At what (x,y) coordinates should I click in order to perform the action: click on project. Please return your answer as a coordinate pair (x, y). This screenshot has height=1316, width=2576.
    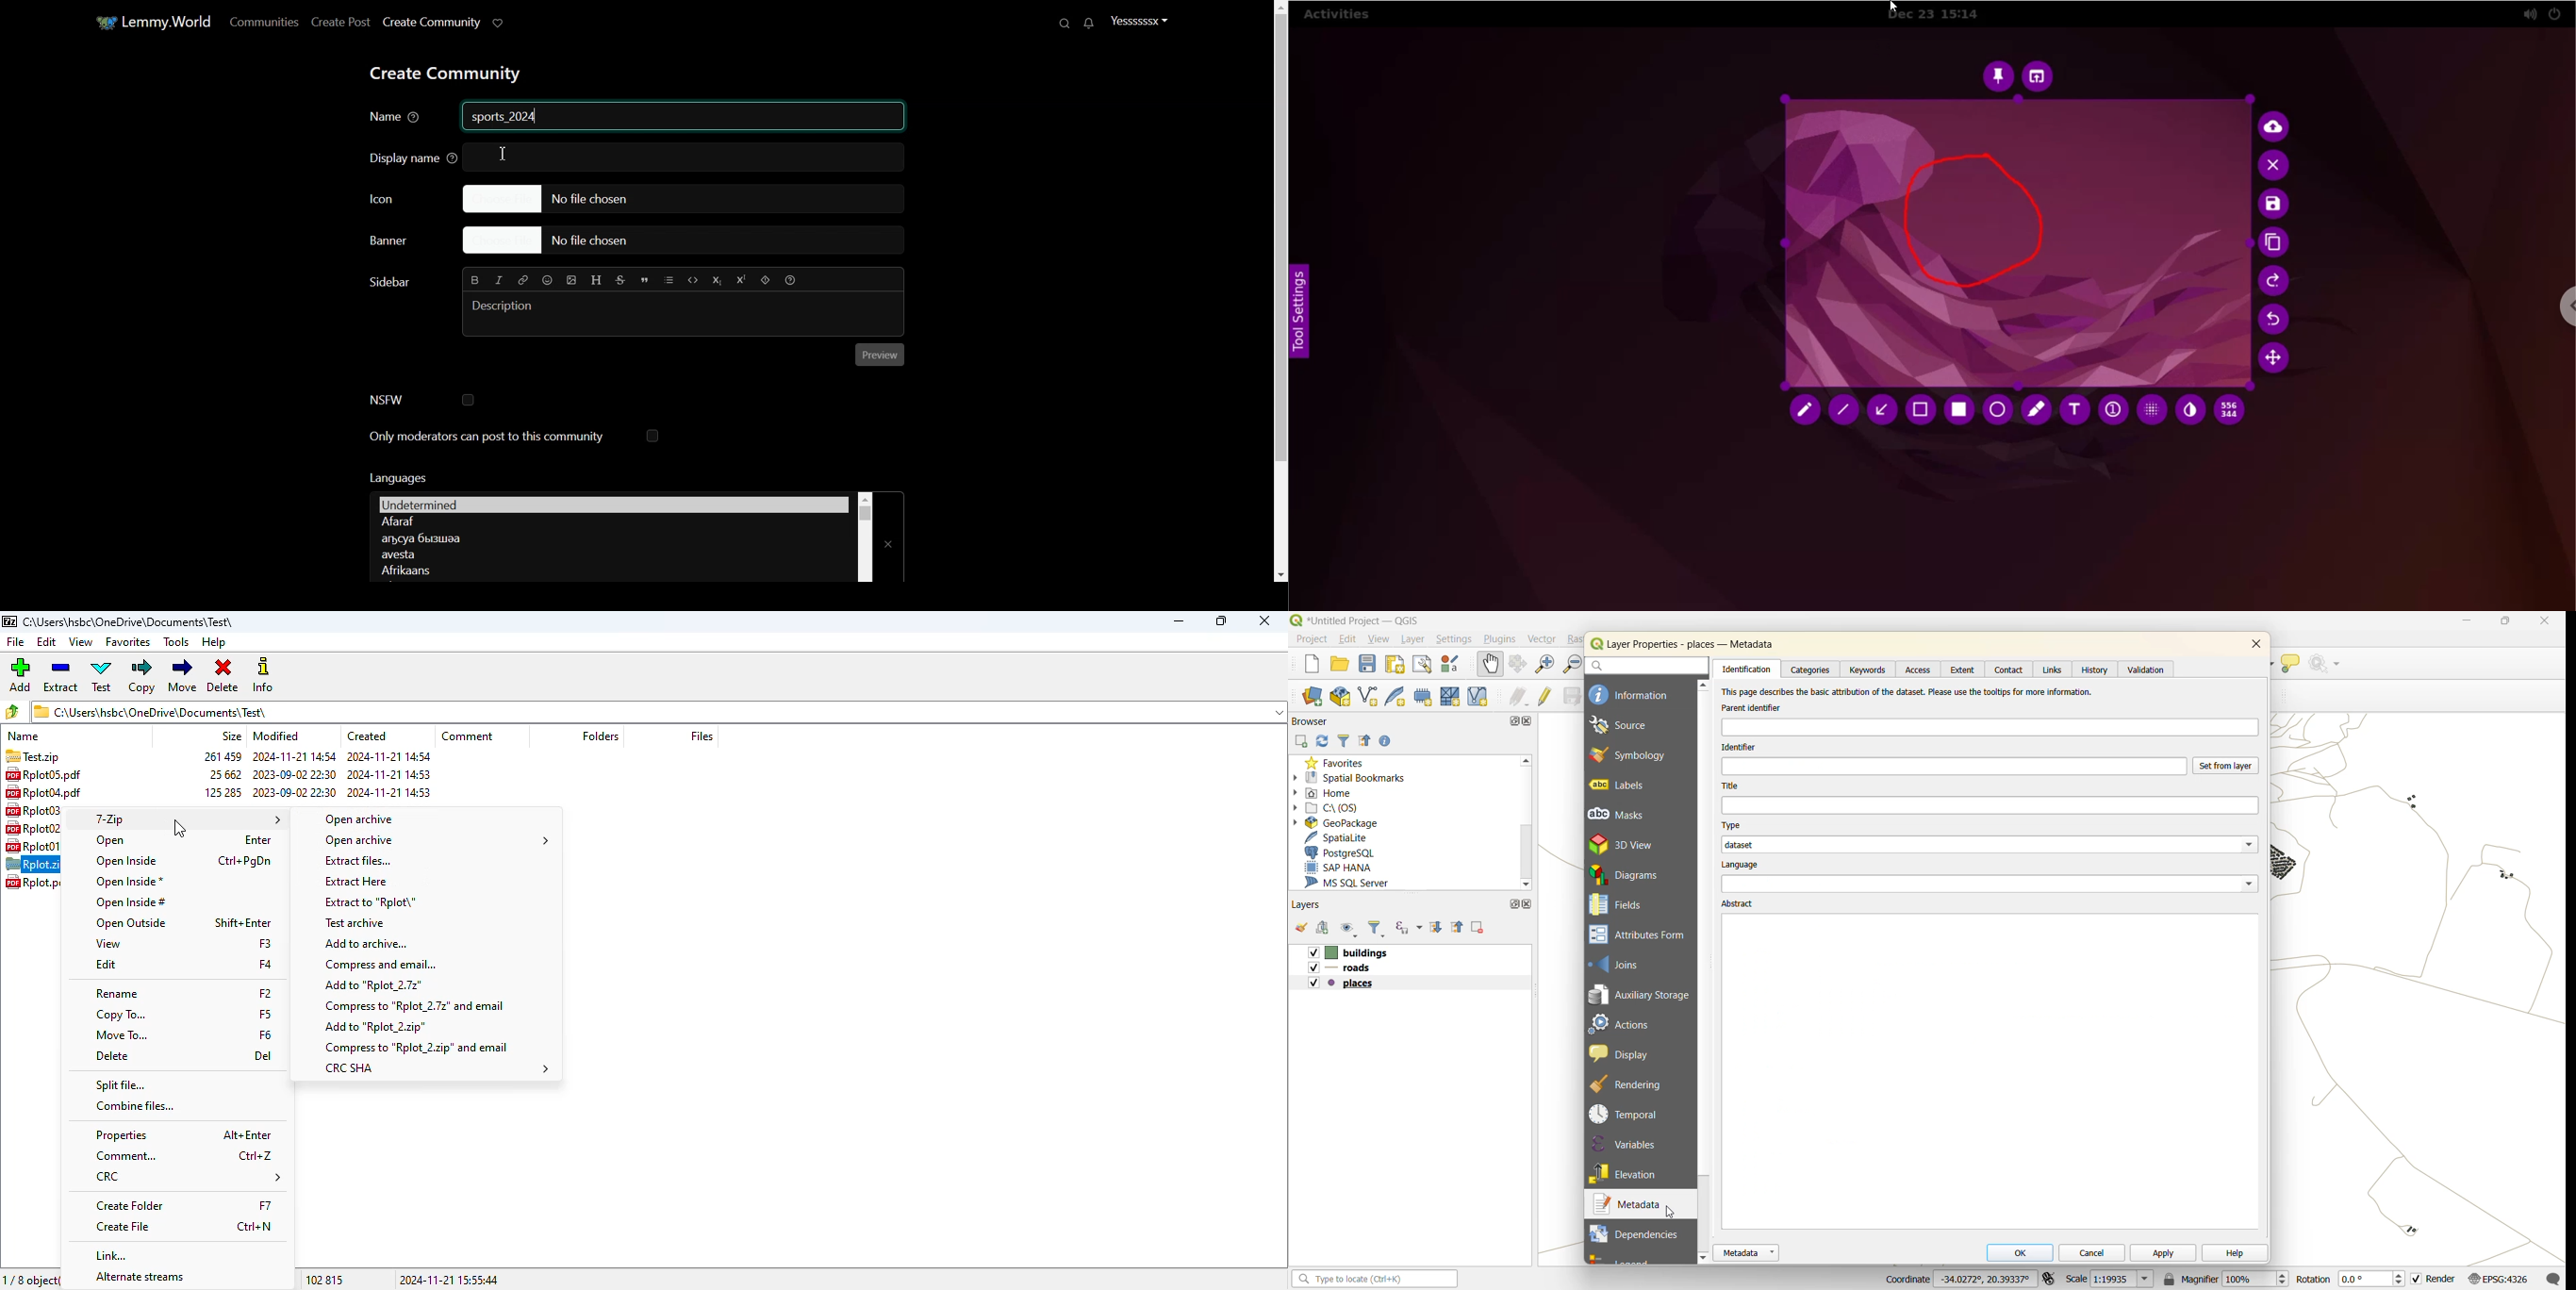
    Looking at the image, I should click on (1312, 638).